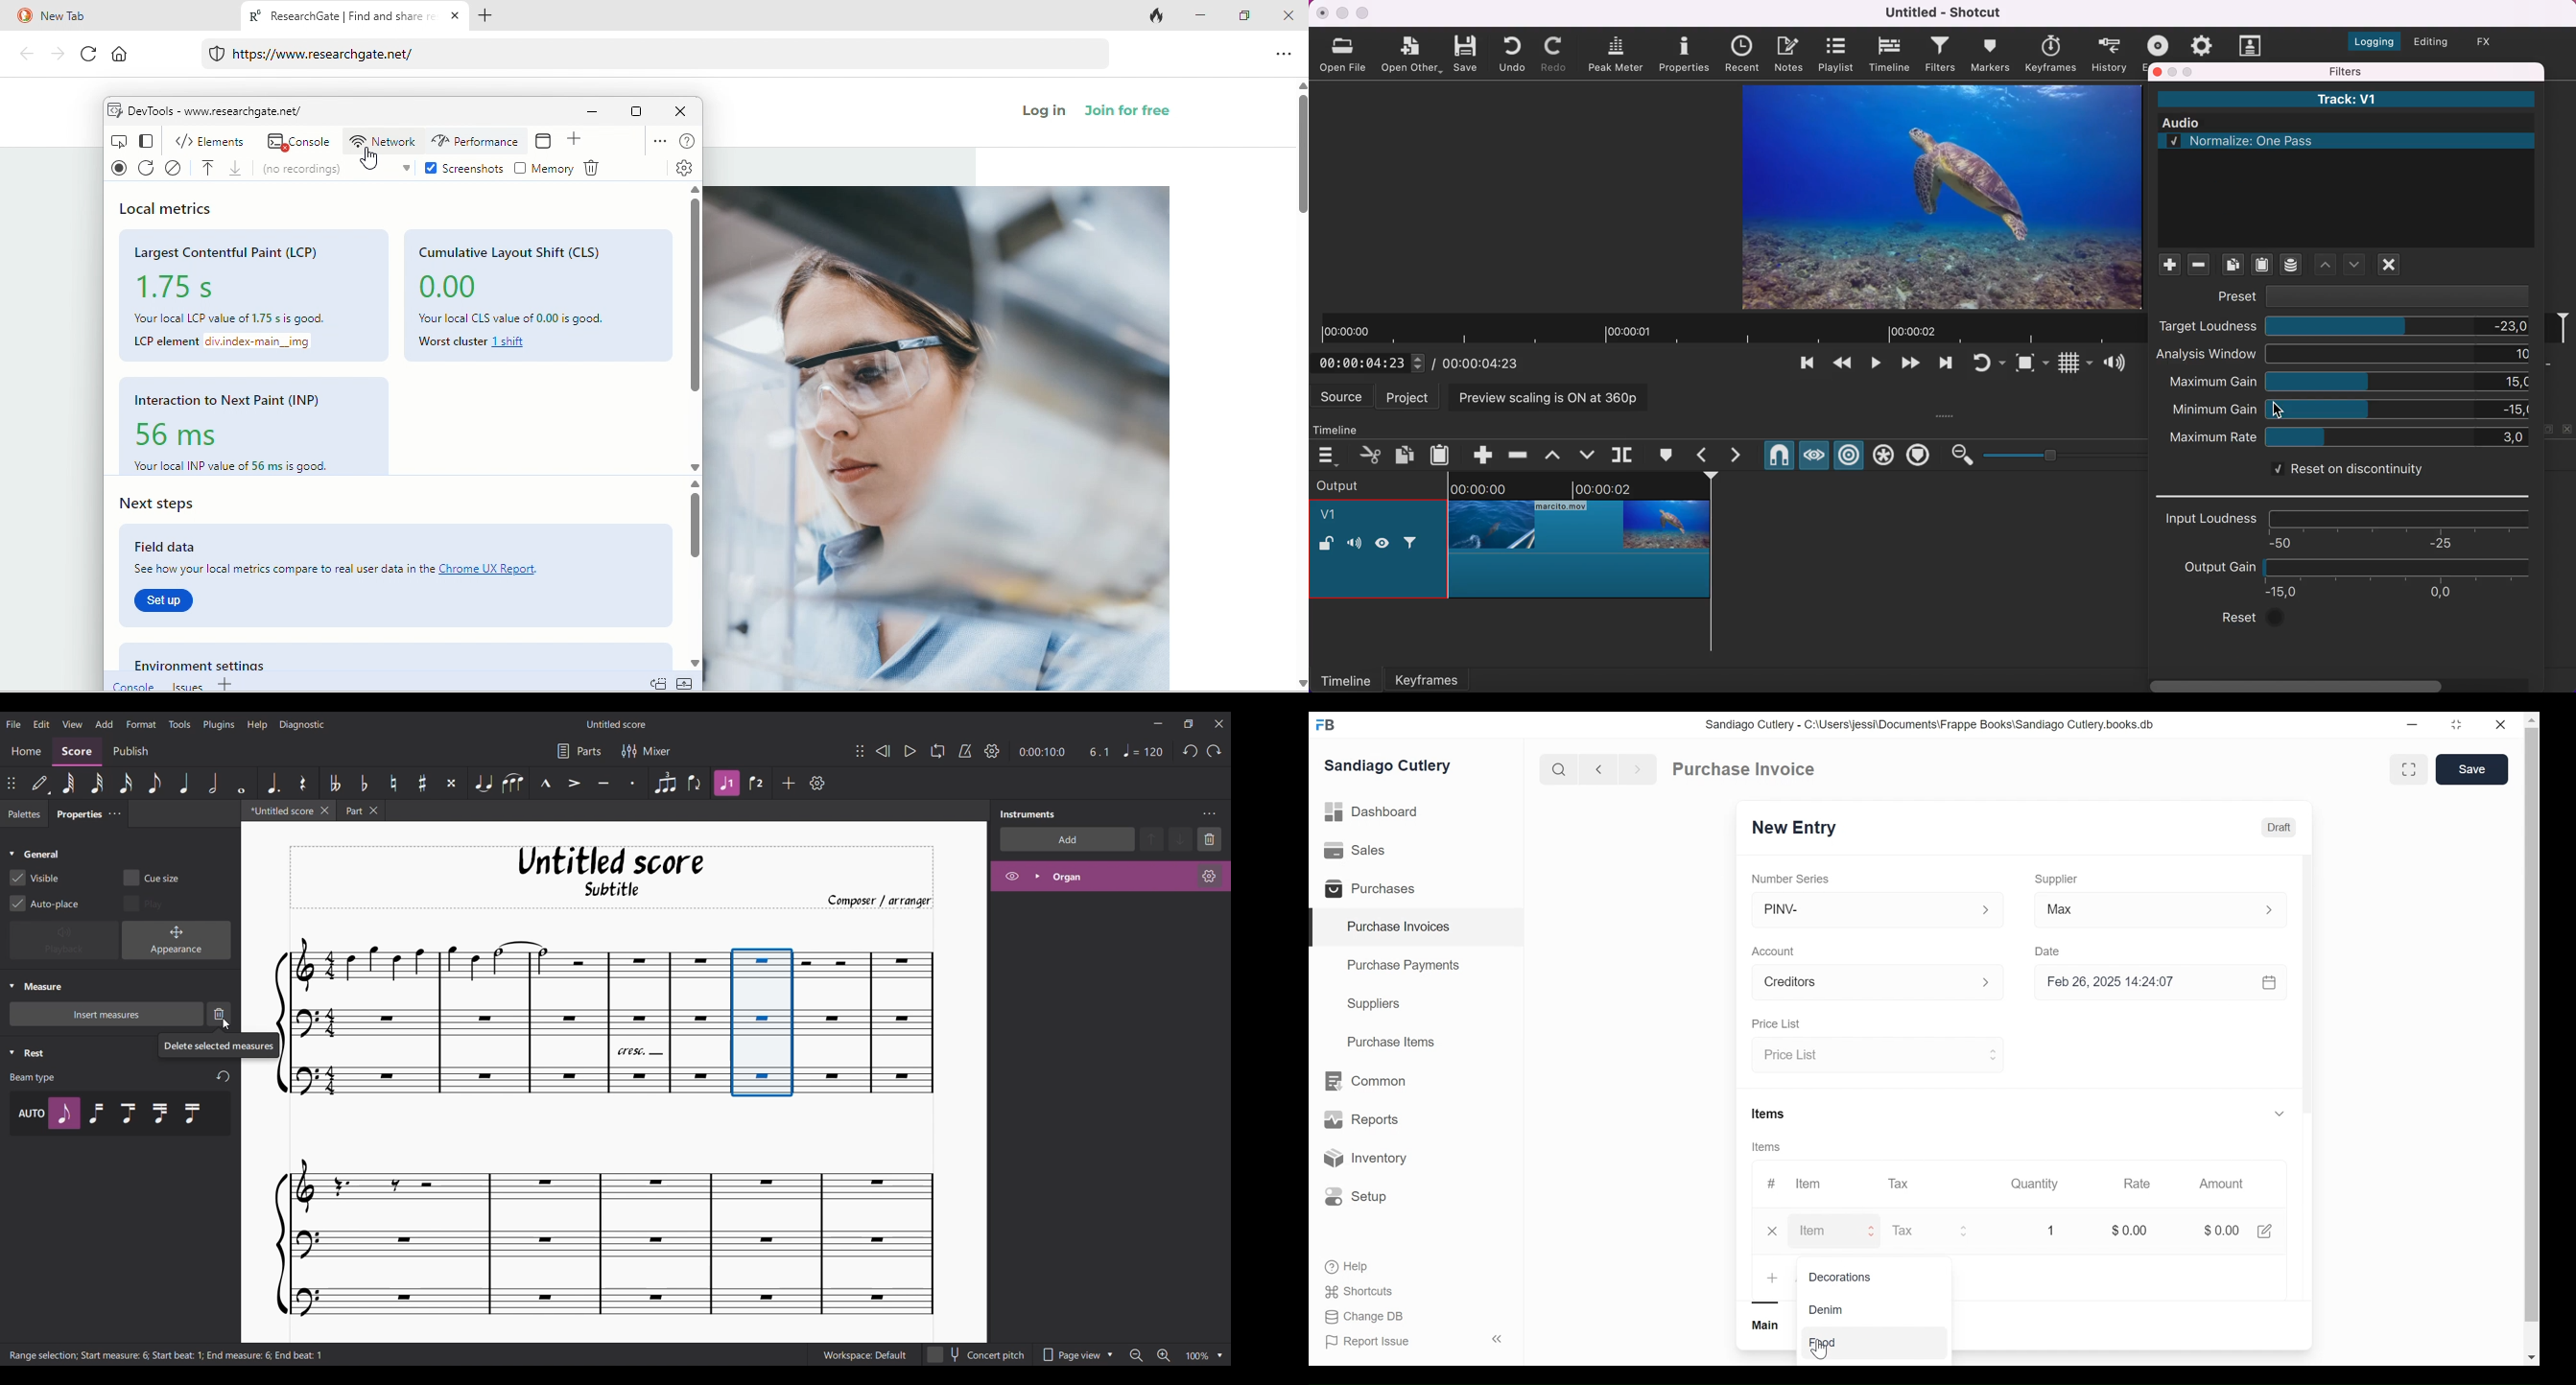  What do you see at coordinates (1803, 366) in the screenshot?
I see `skip to the previous point` at bounding box center [1803, 366].